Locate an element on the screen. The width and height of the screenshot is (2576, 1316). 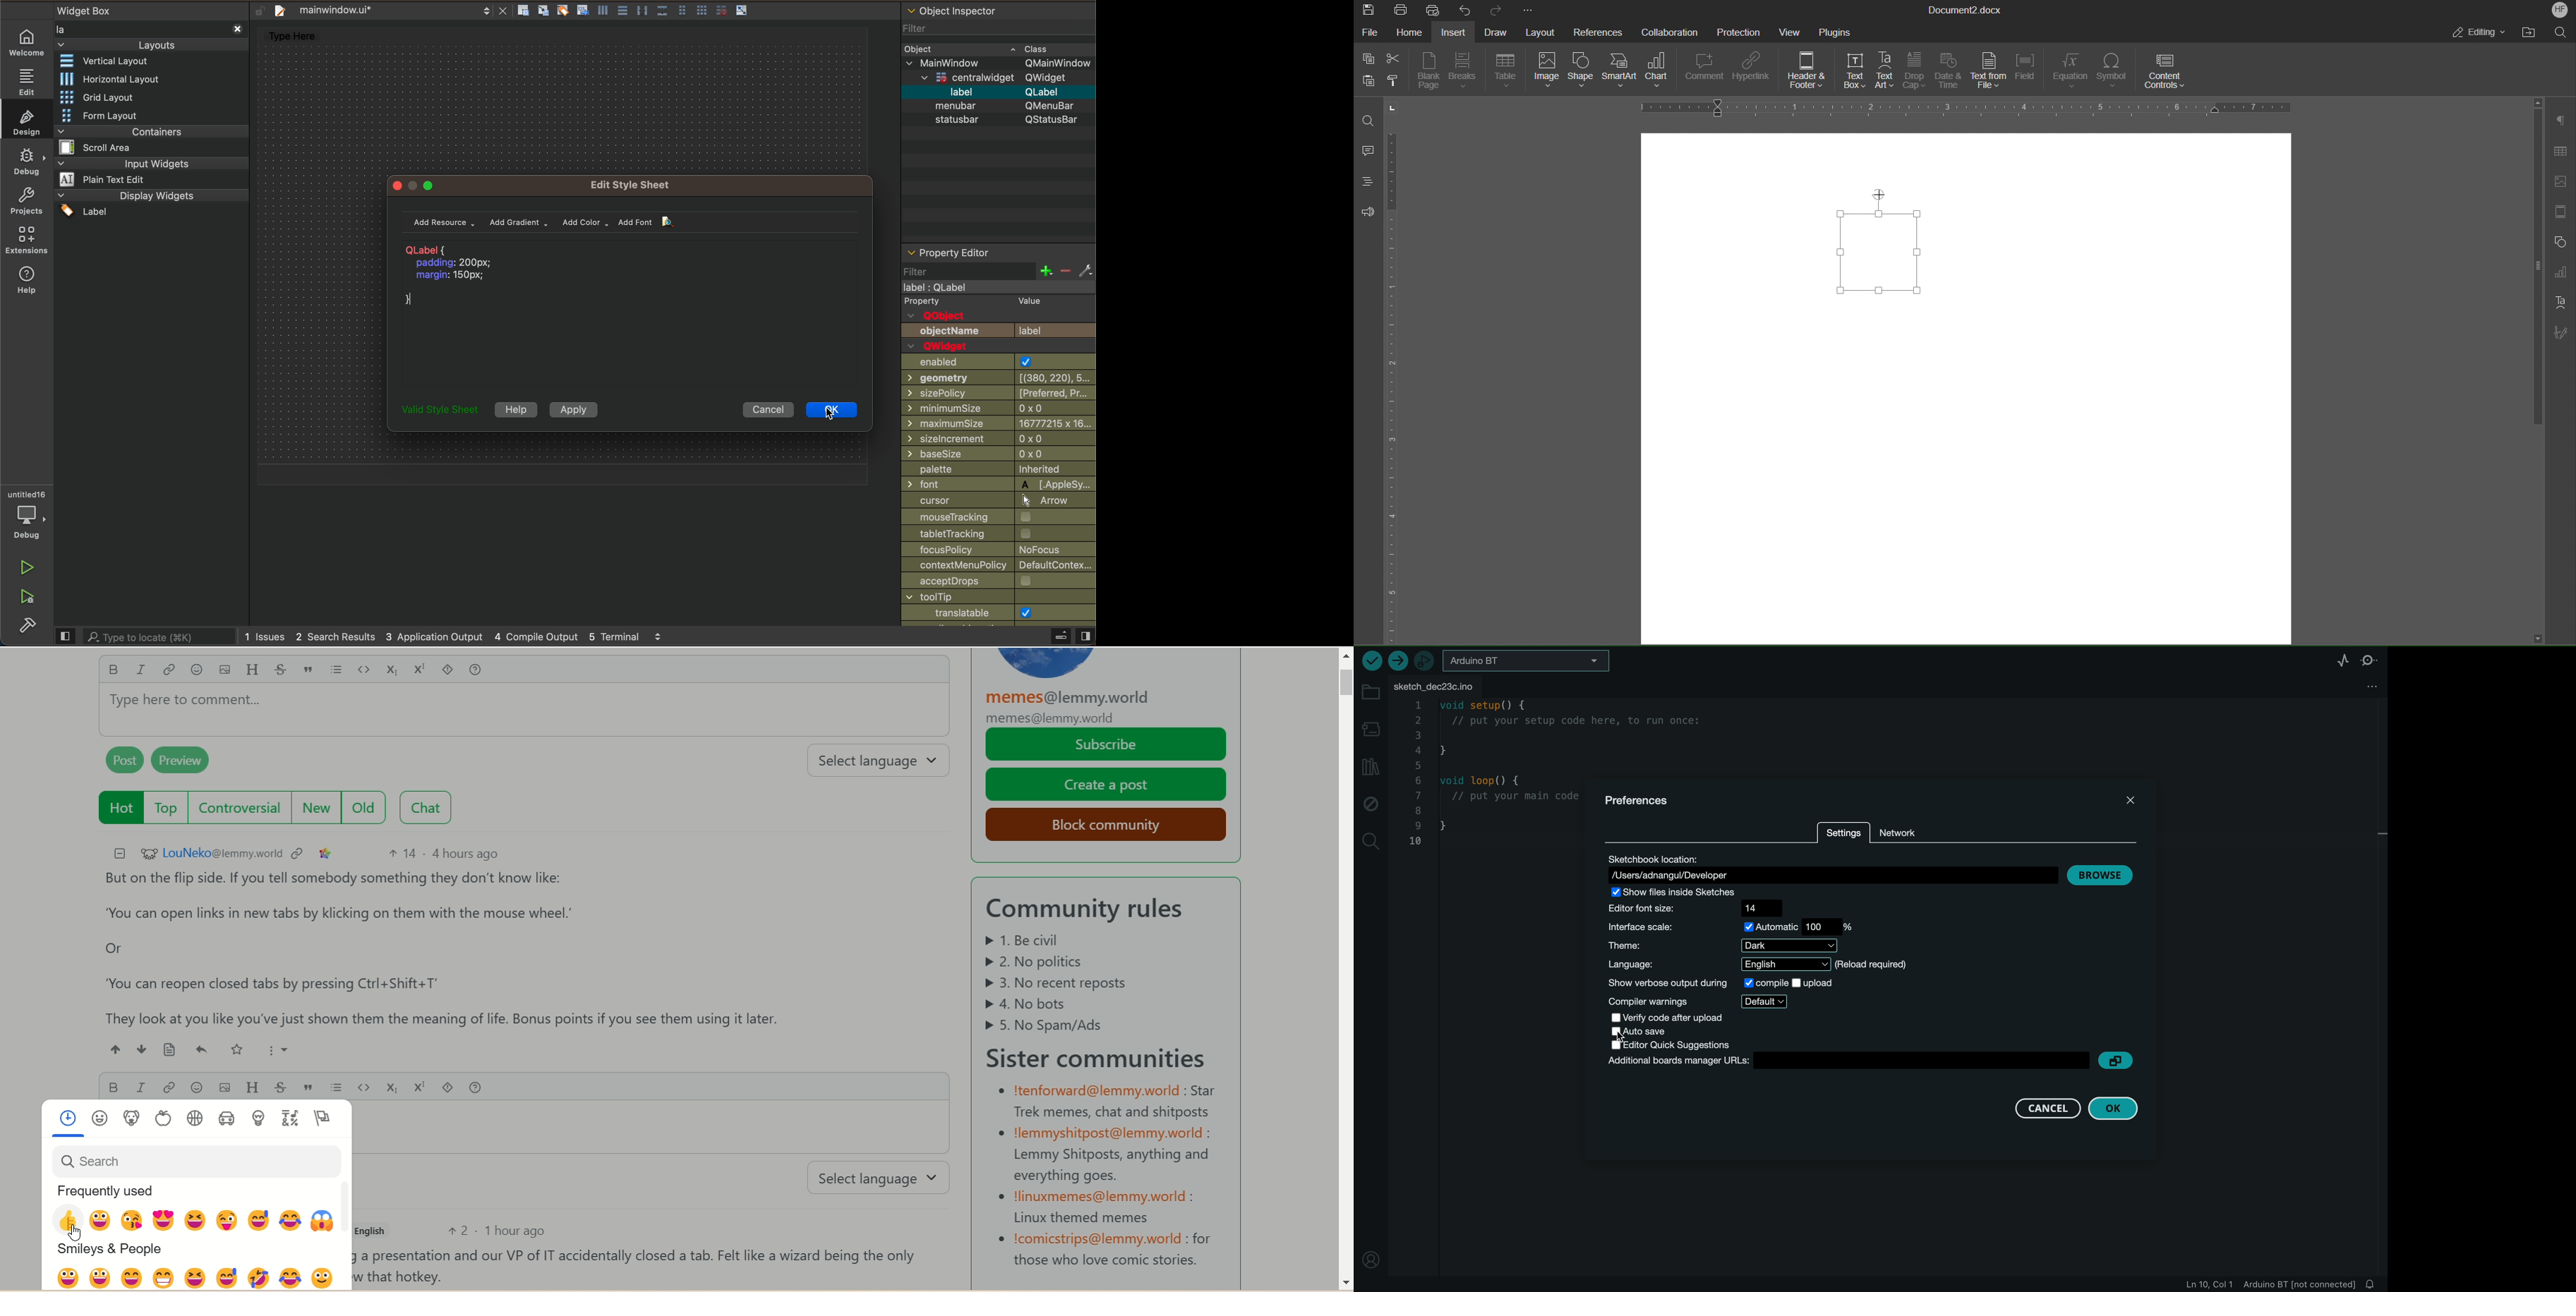
Copy is located at coordinates (1368, 57).